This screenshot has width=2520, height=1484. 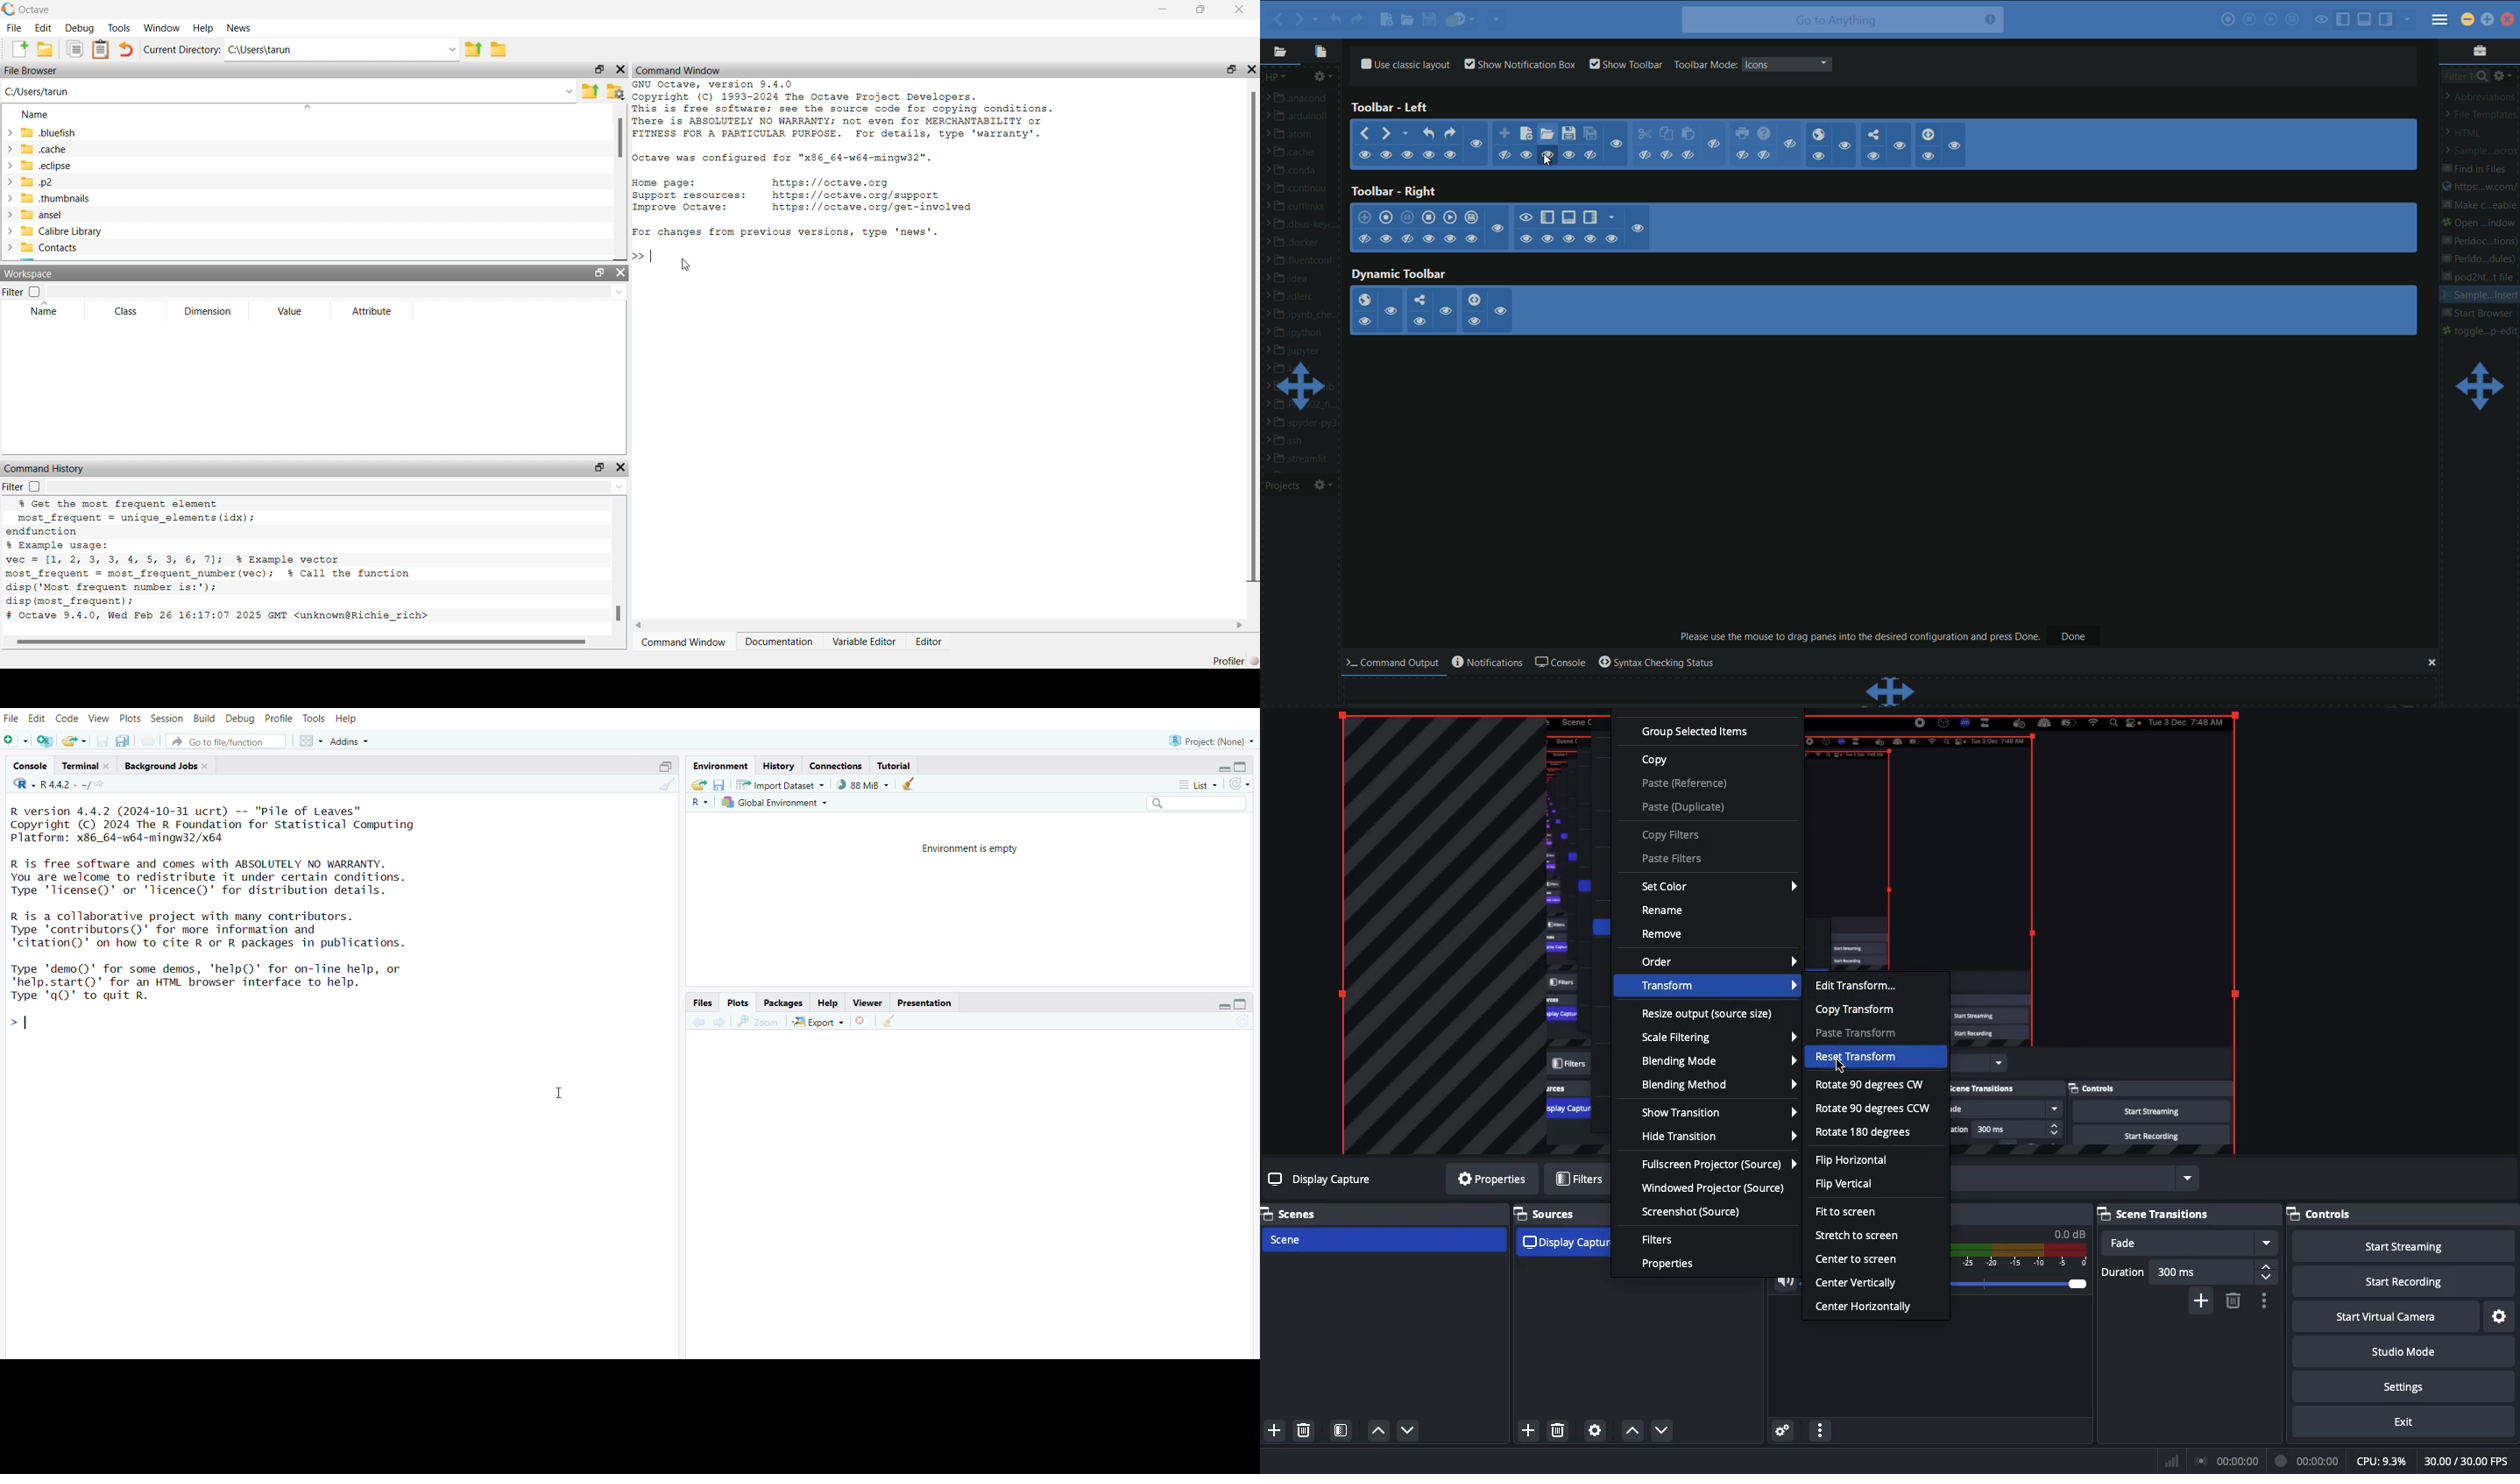 What do you see at coordinates (1671, 835) in the screenshot?
I see `Copy filters` at bounding box center [1671, 835].